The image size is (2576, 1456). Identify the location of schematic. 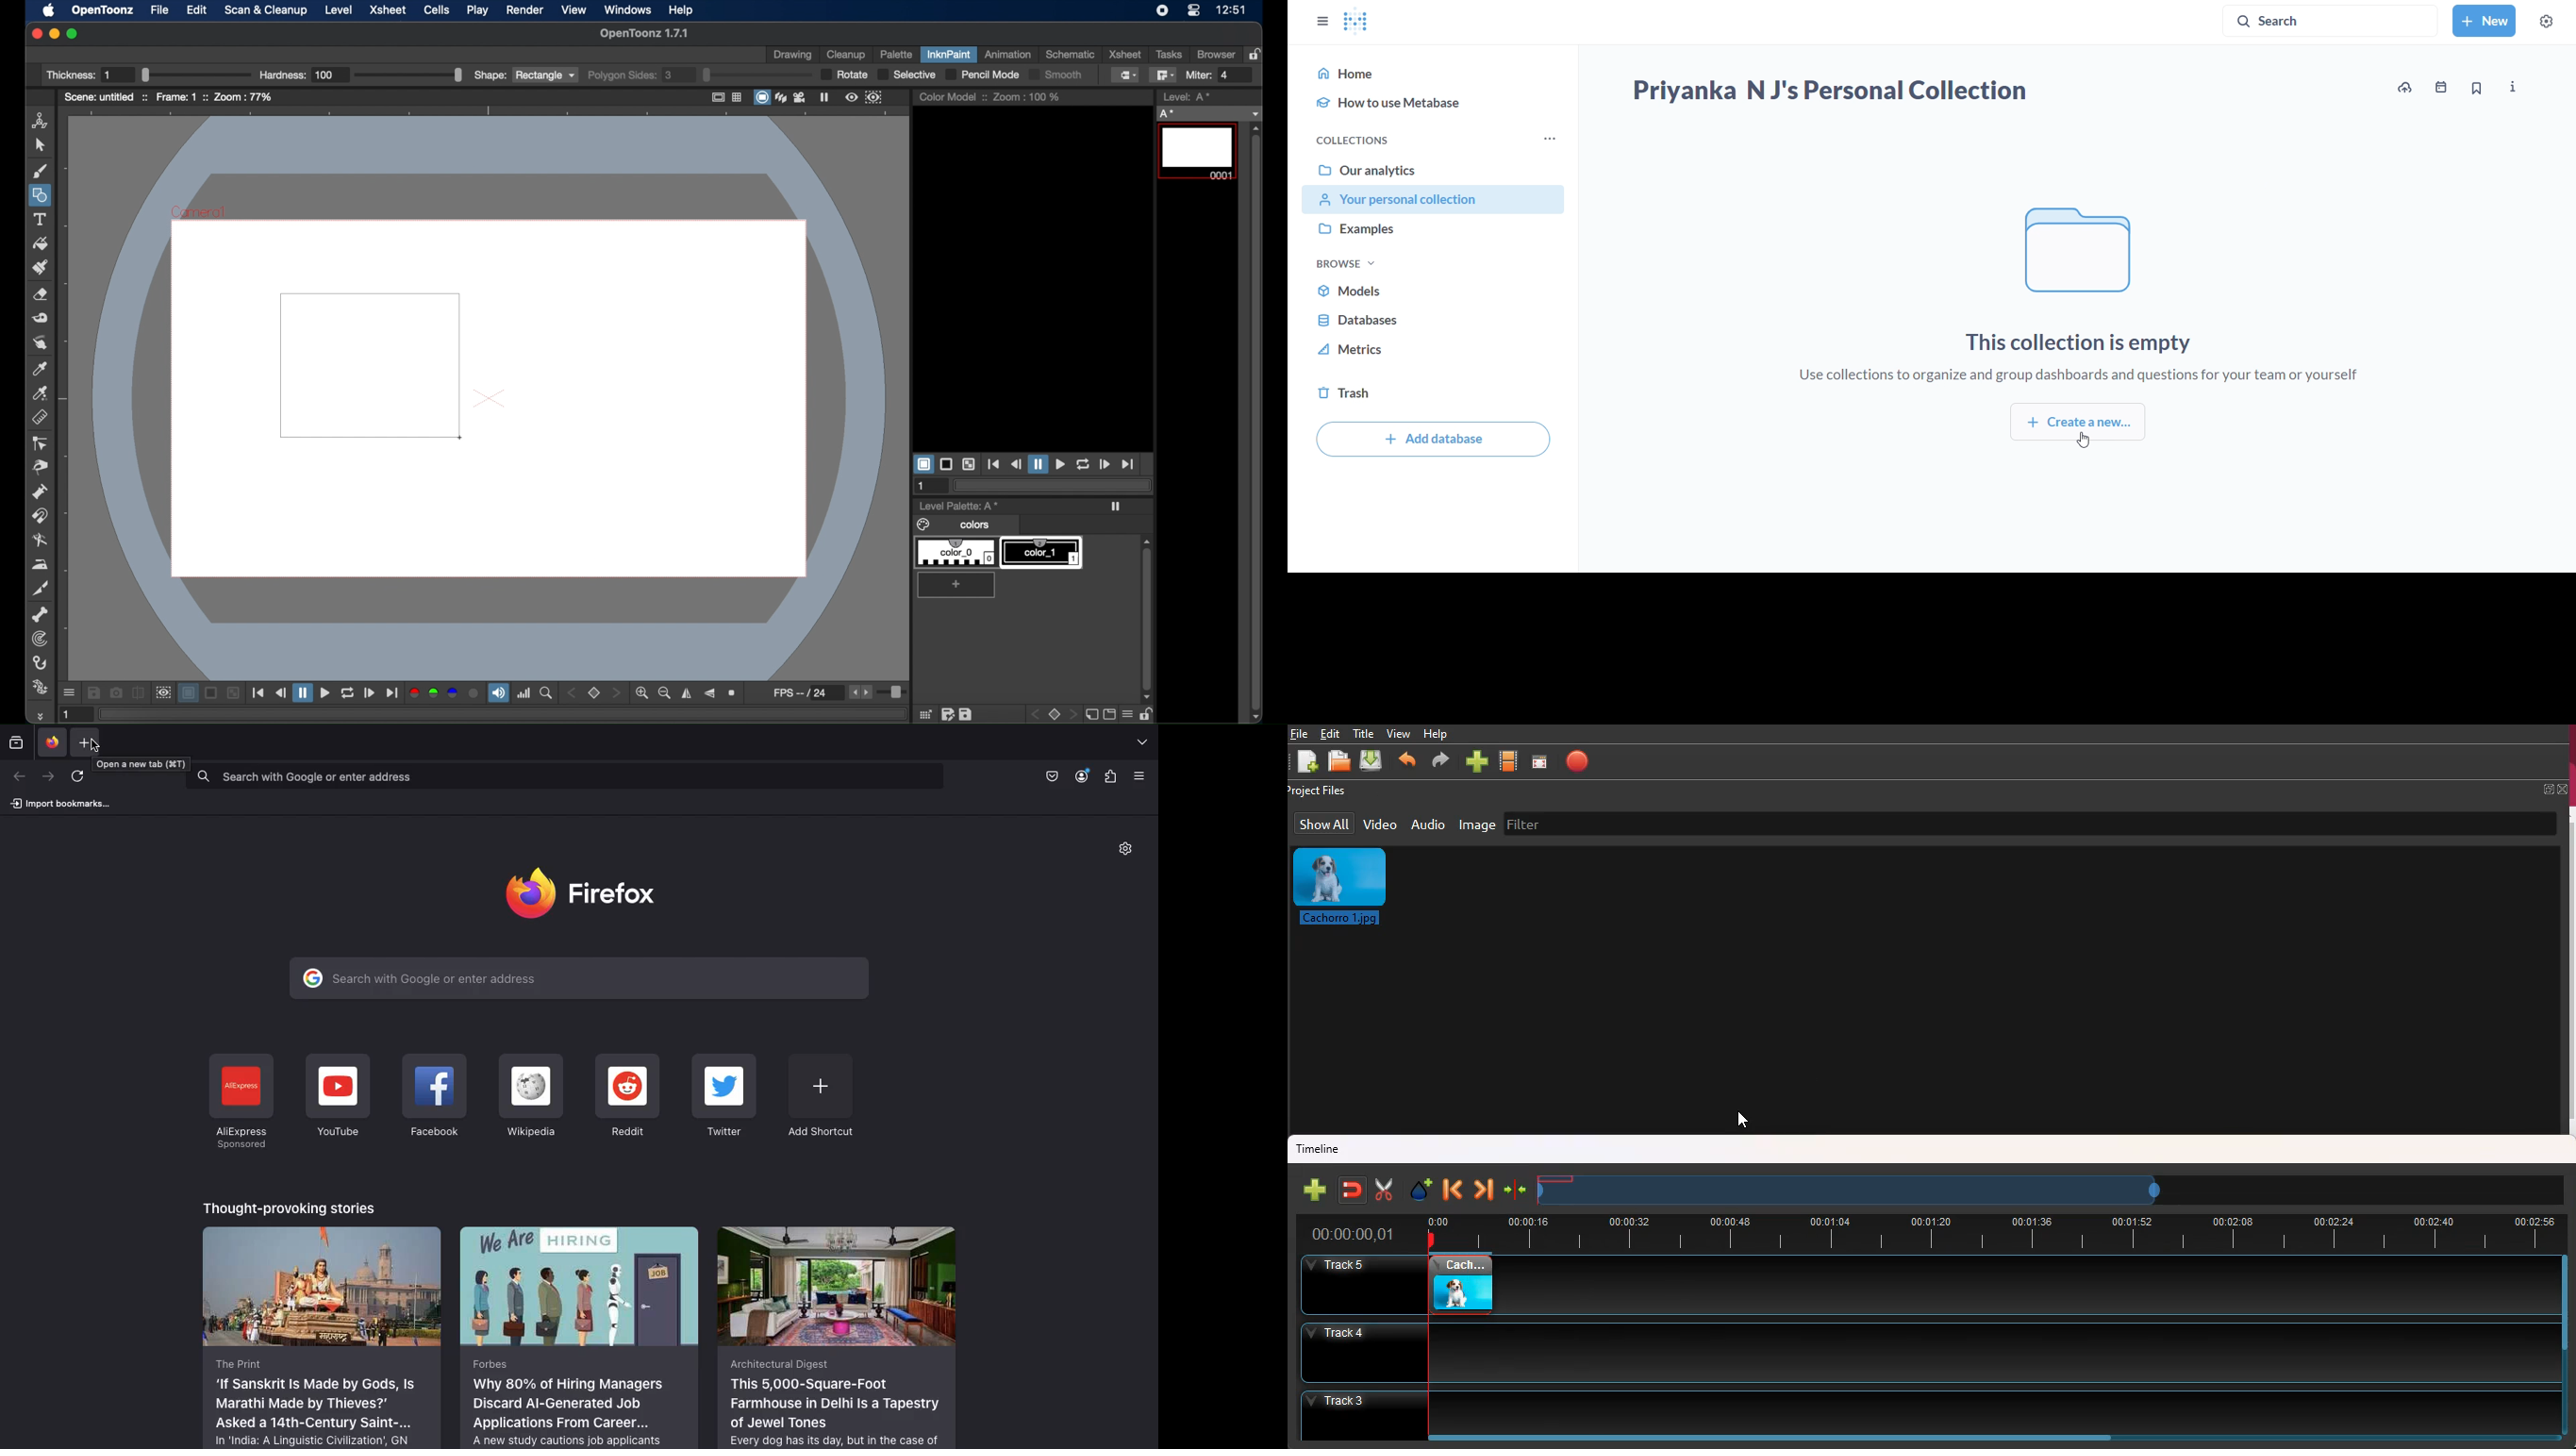
(1070, 55).